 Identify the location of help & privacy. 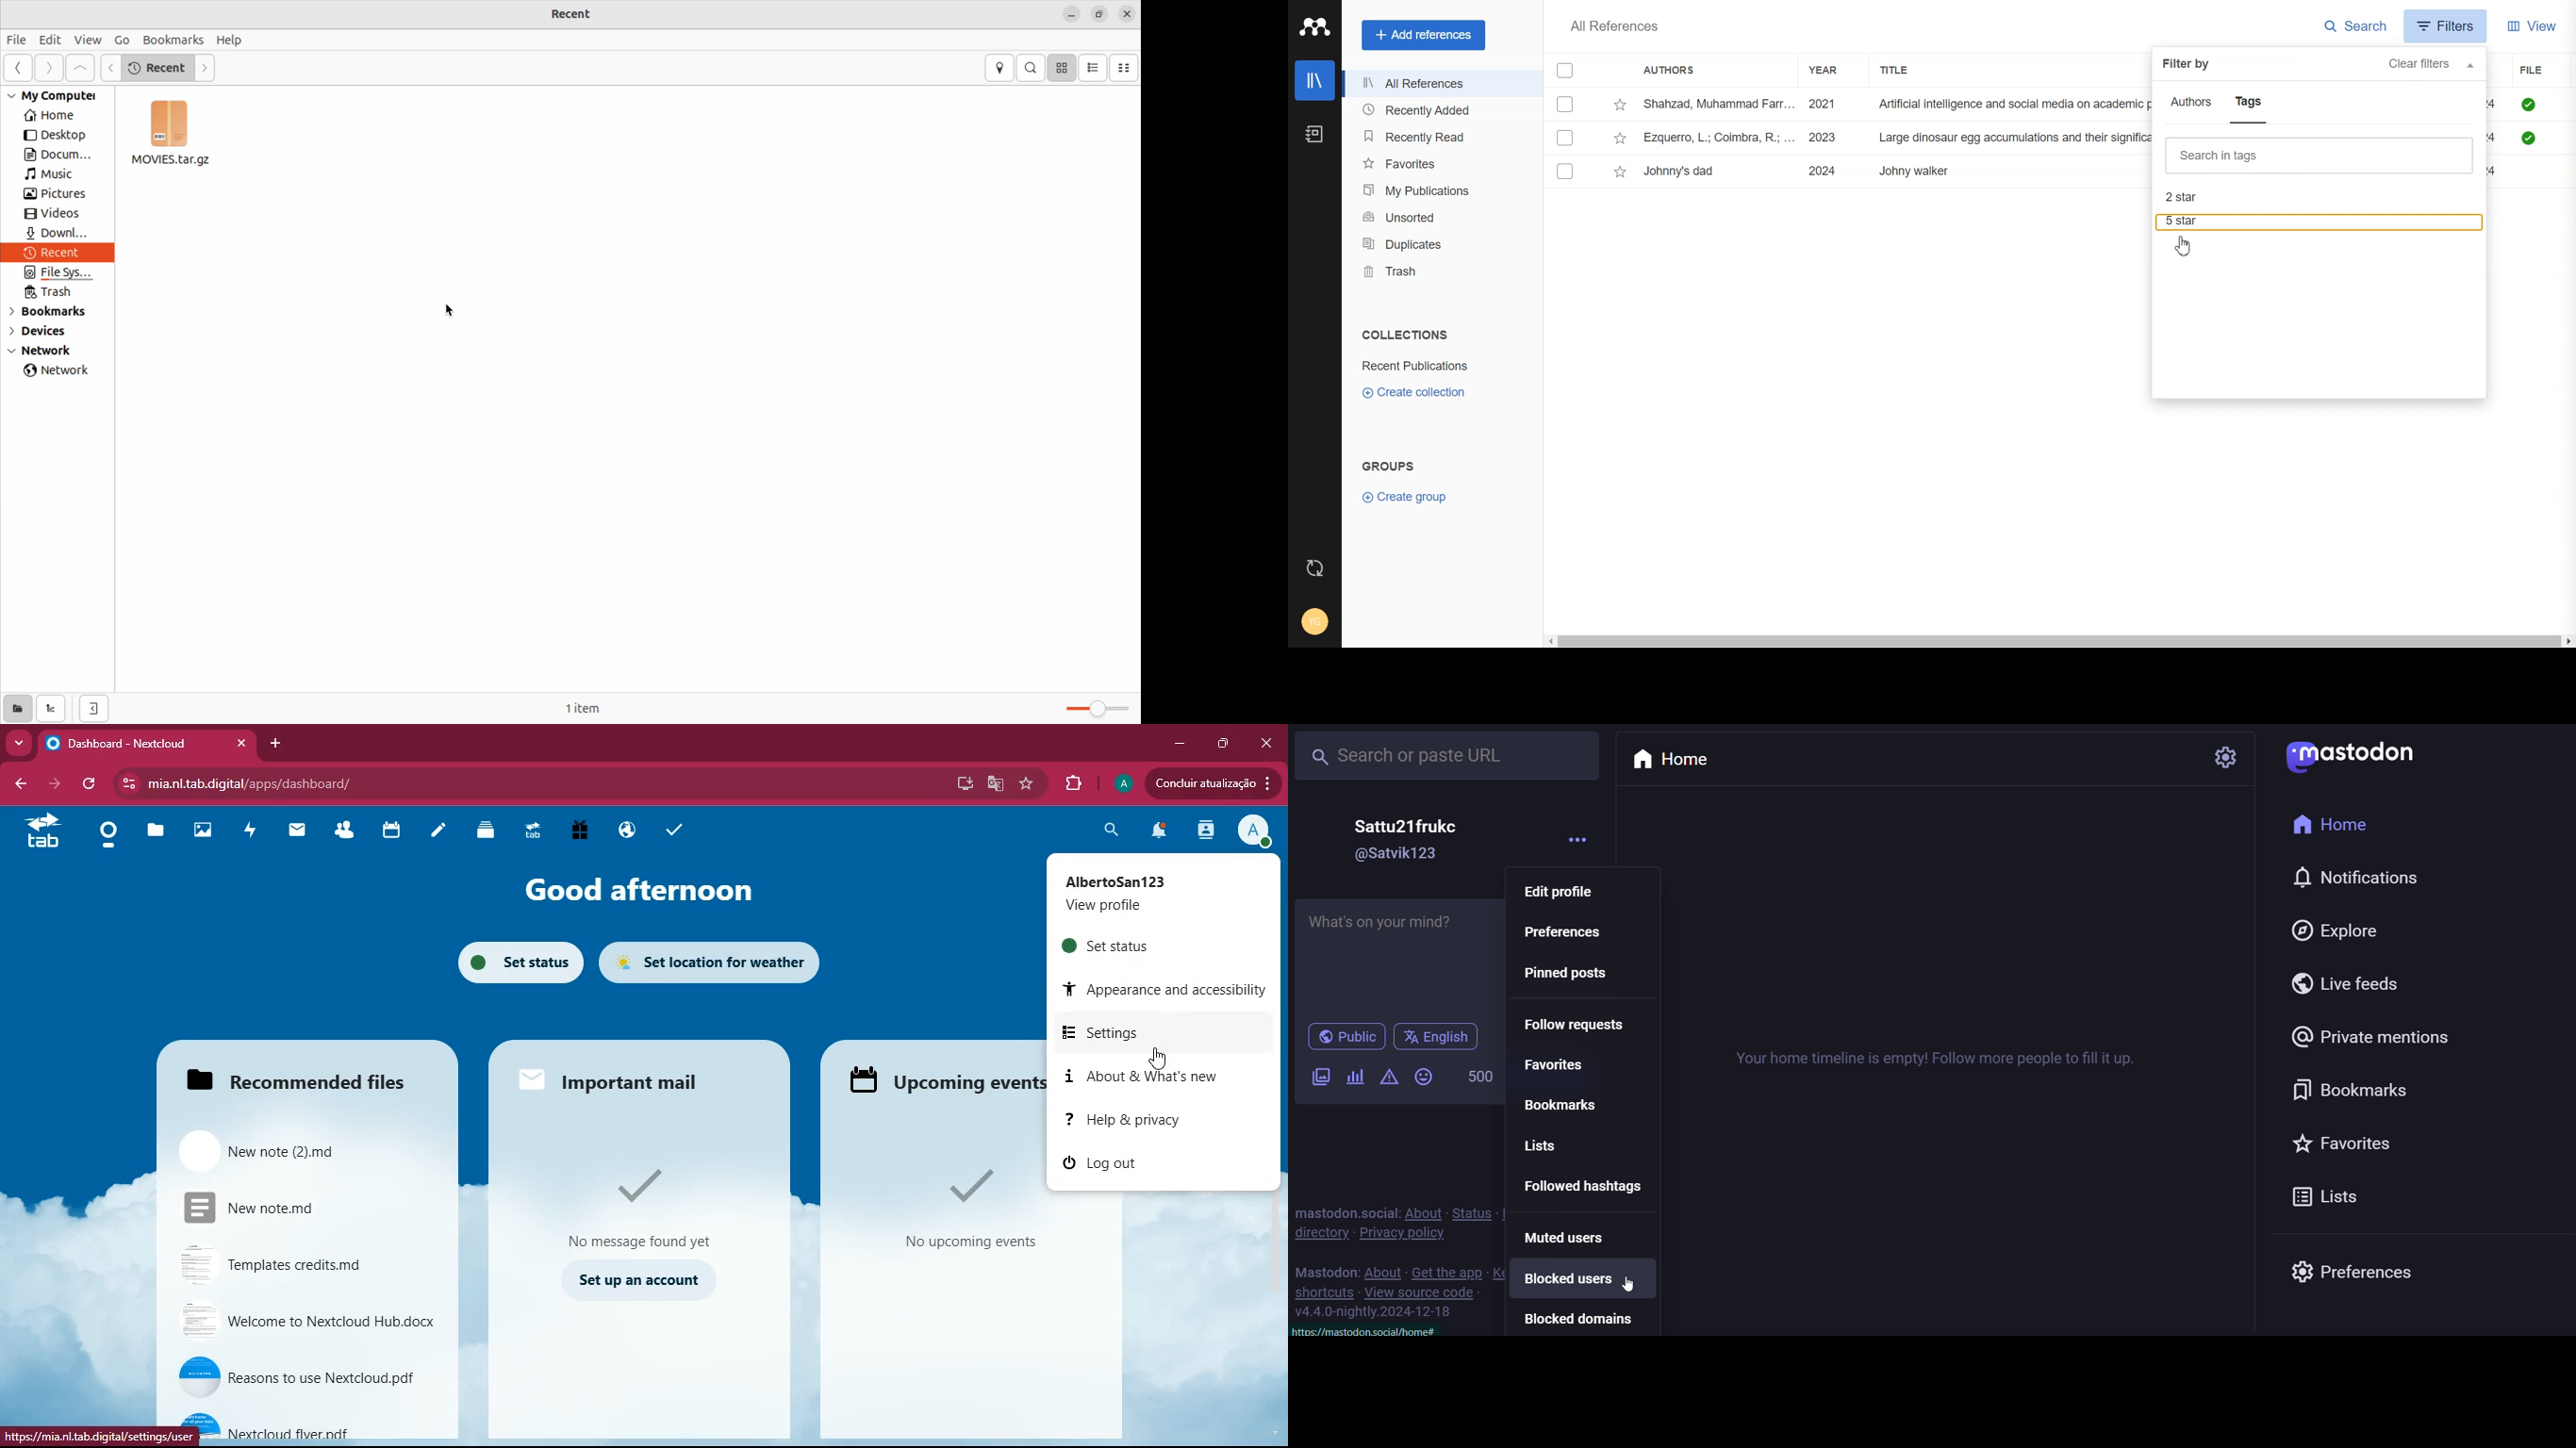
(1165, 1121).